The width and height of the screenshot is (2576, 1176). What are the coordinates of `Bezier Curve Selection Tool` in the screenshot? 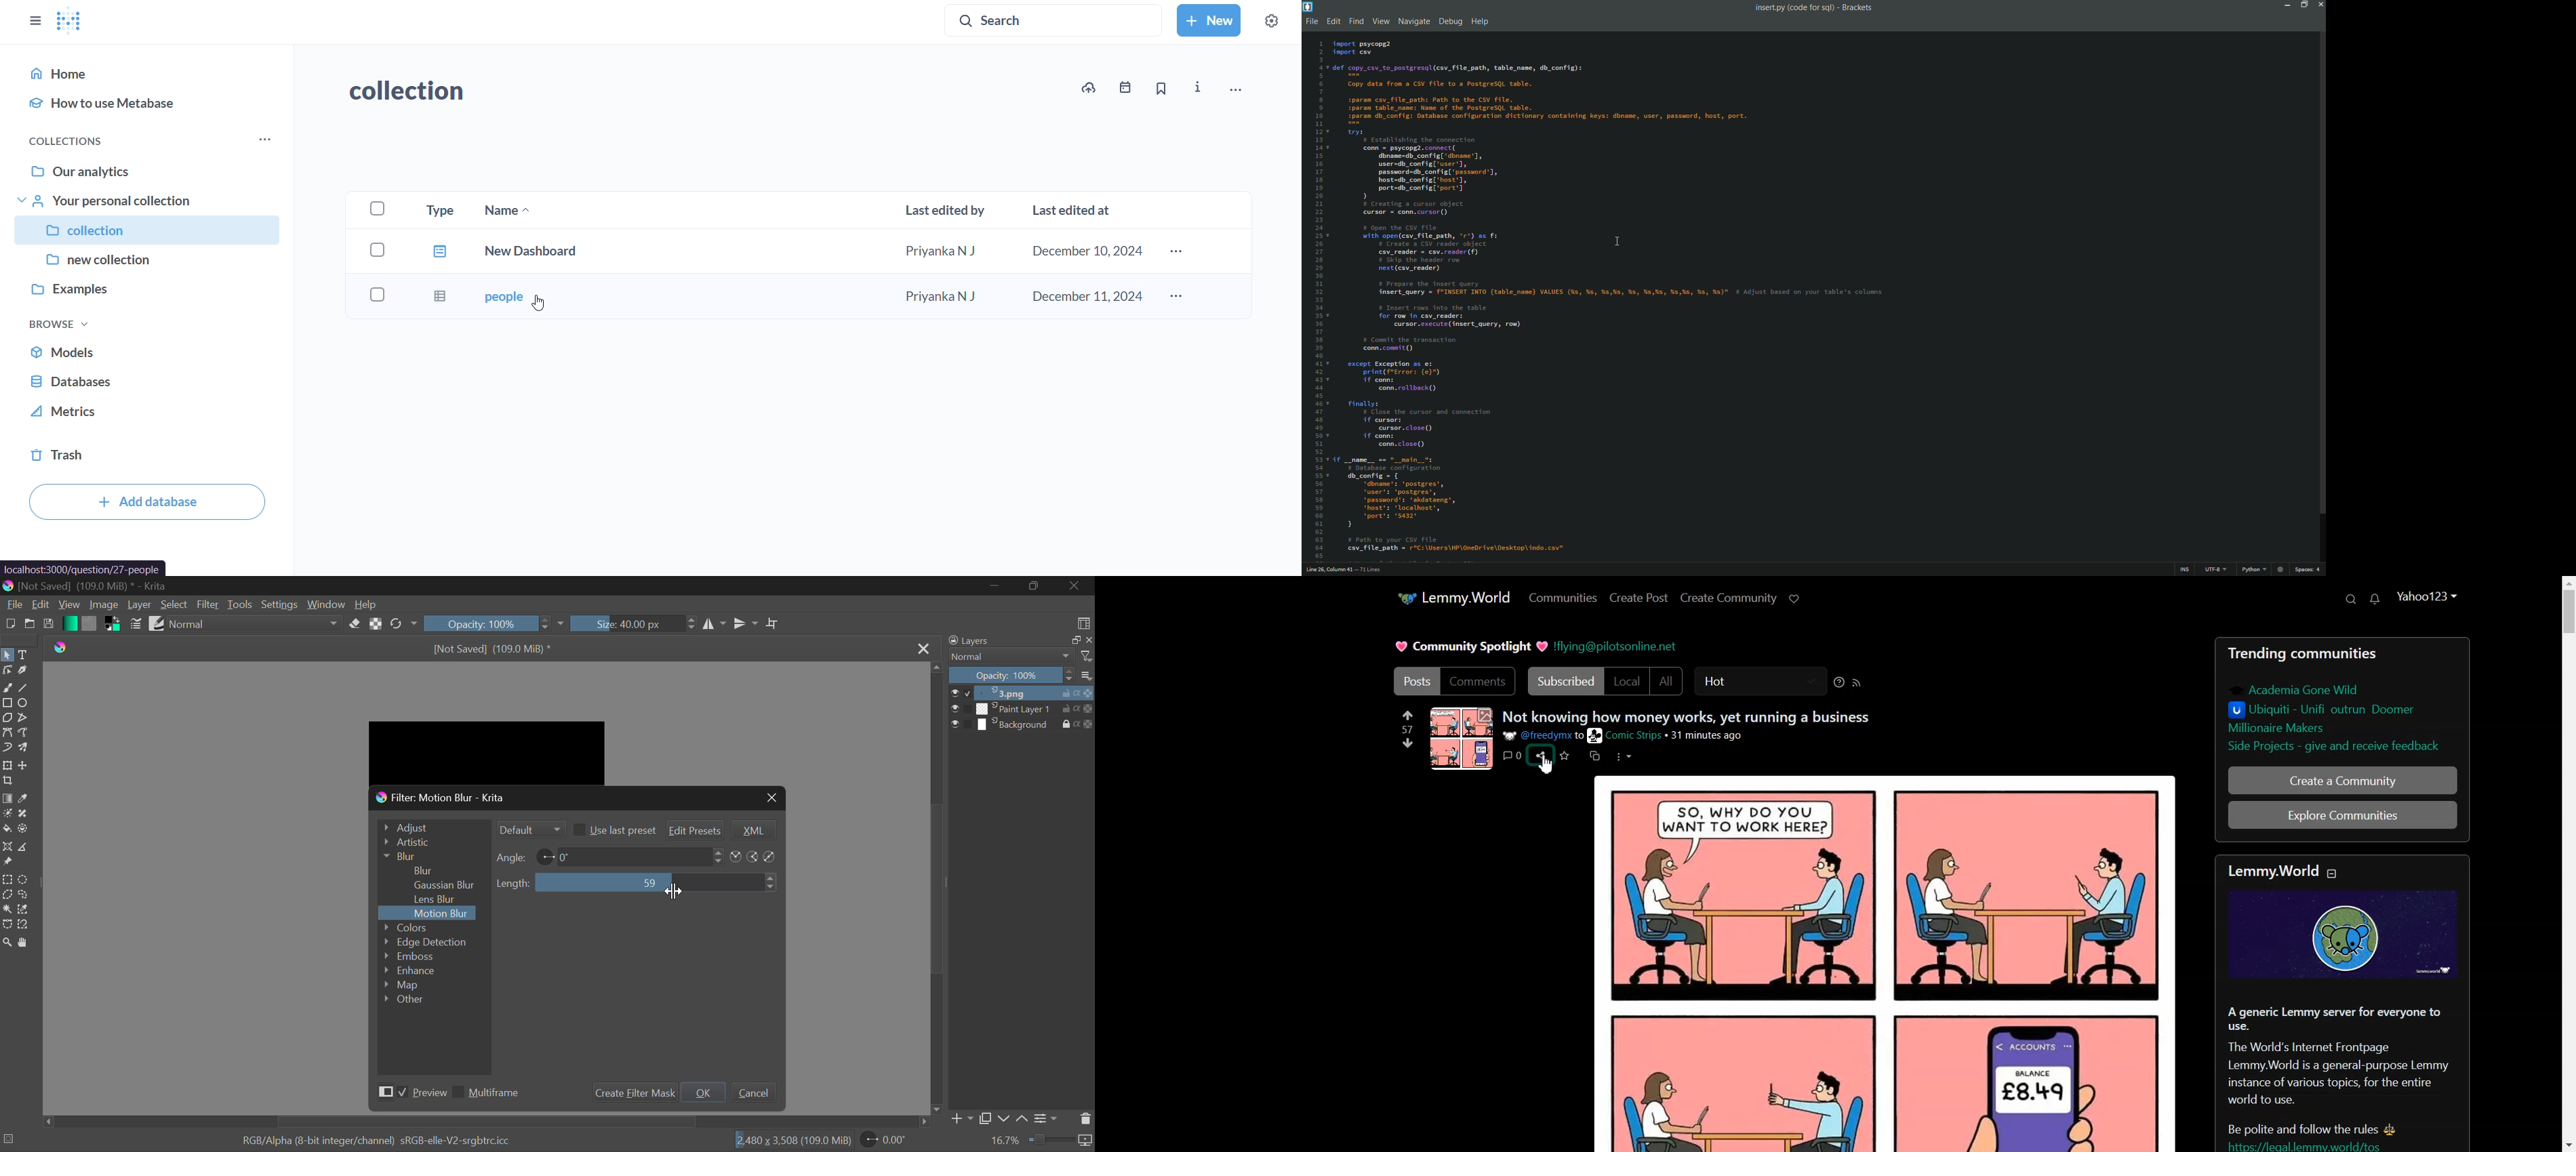 It's located at (7, 924).